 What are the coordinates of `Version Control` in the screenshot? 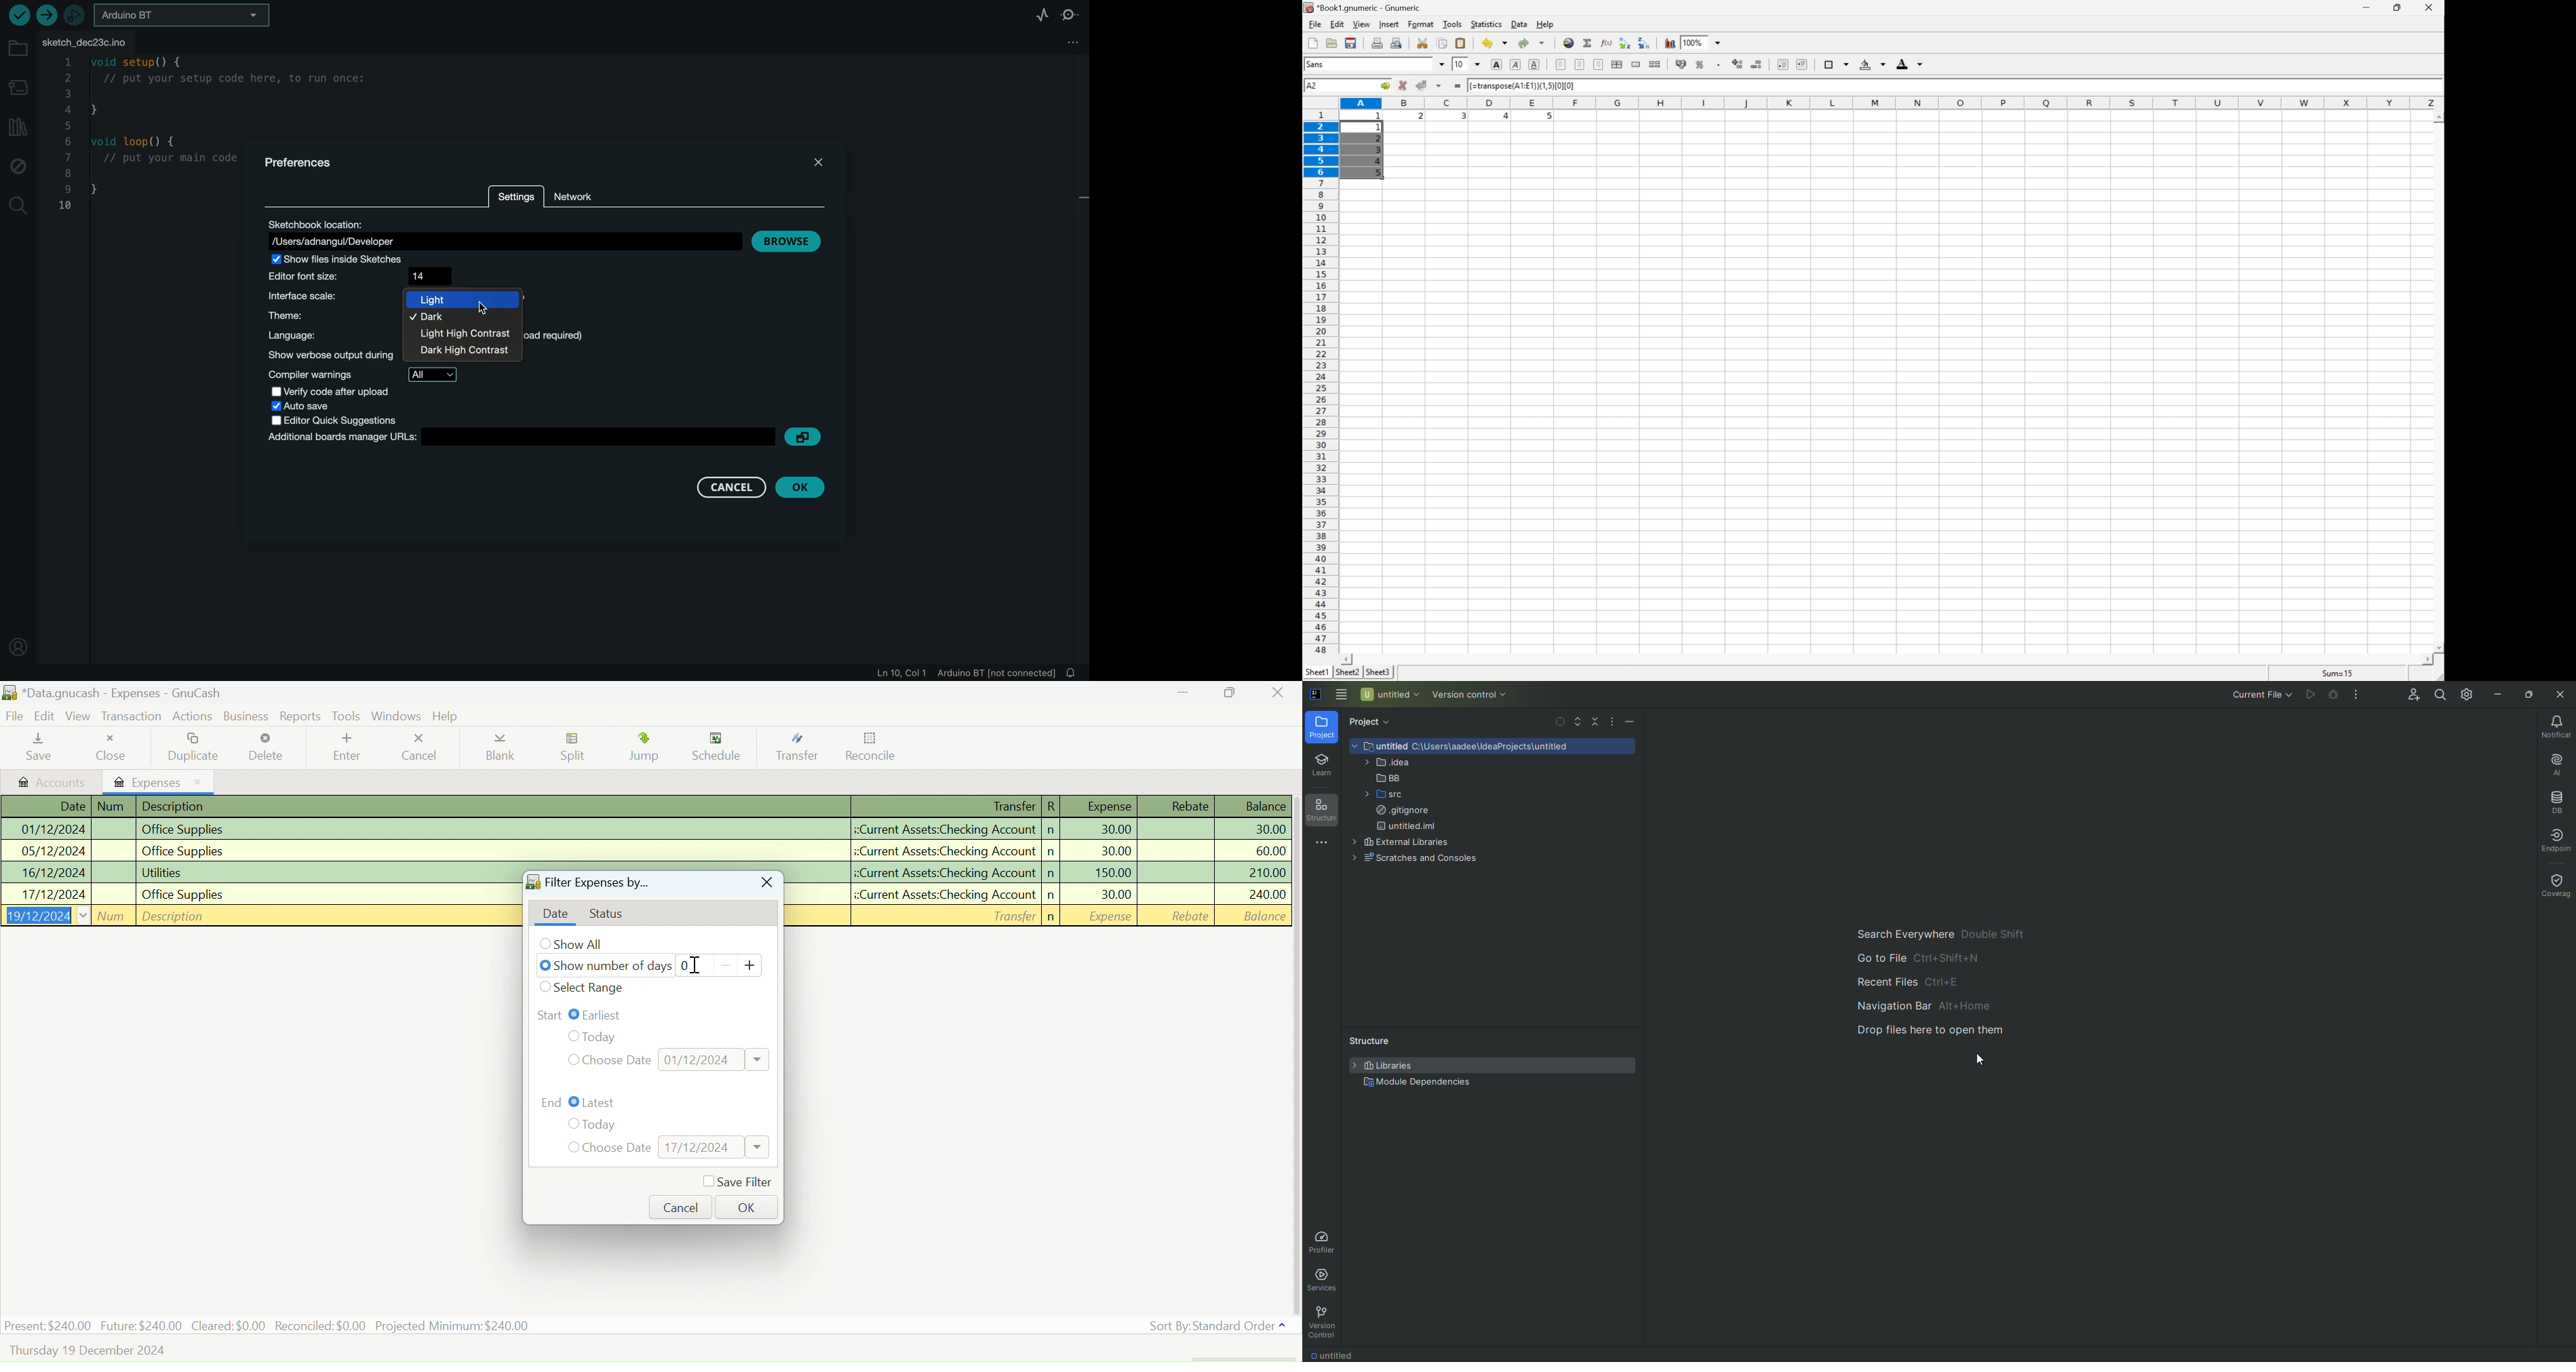 It's located at (1474, 696).